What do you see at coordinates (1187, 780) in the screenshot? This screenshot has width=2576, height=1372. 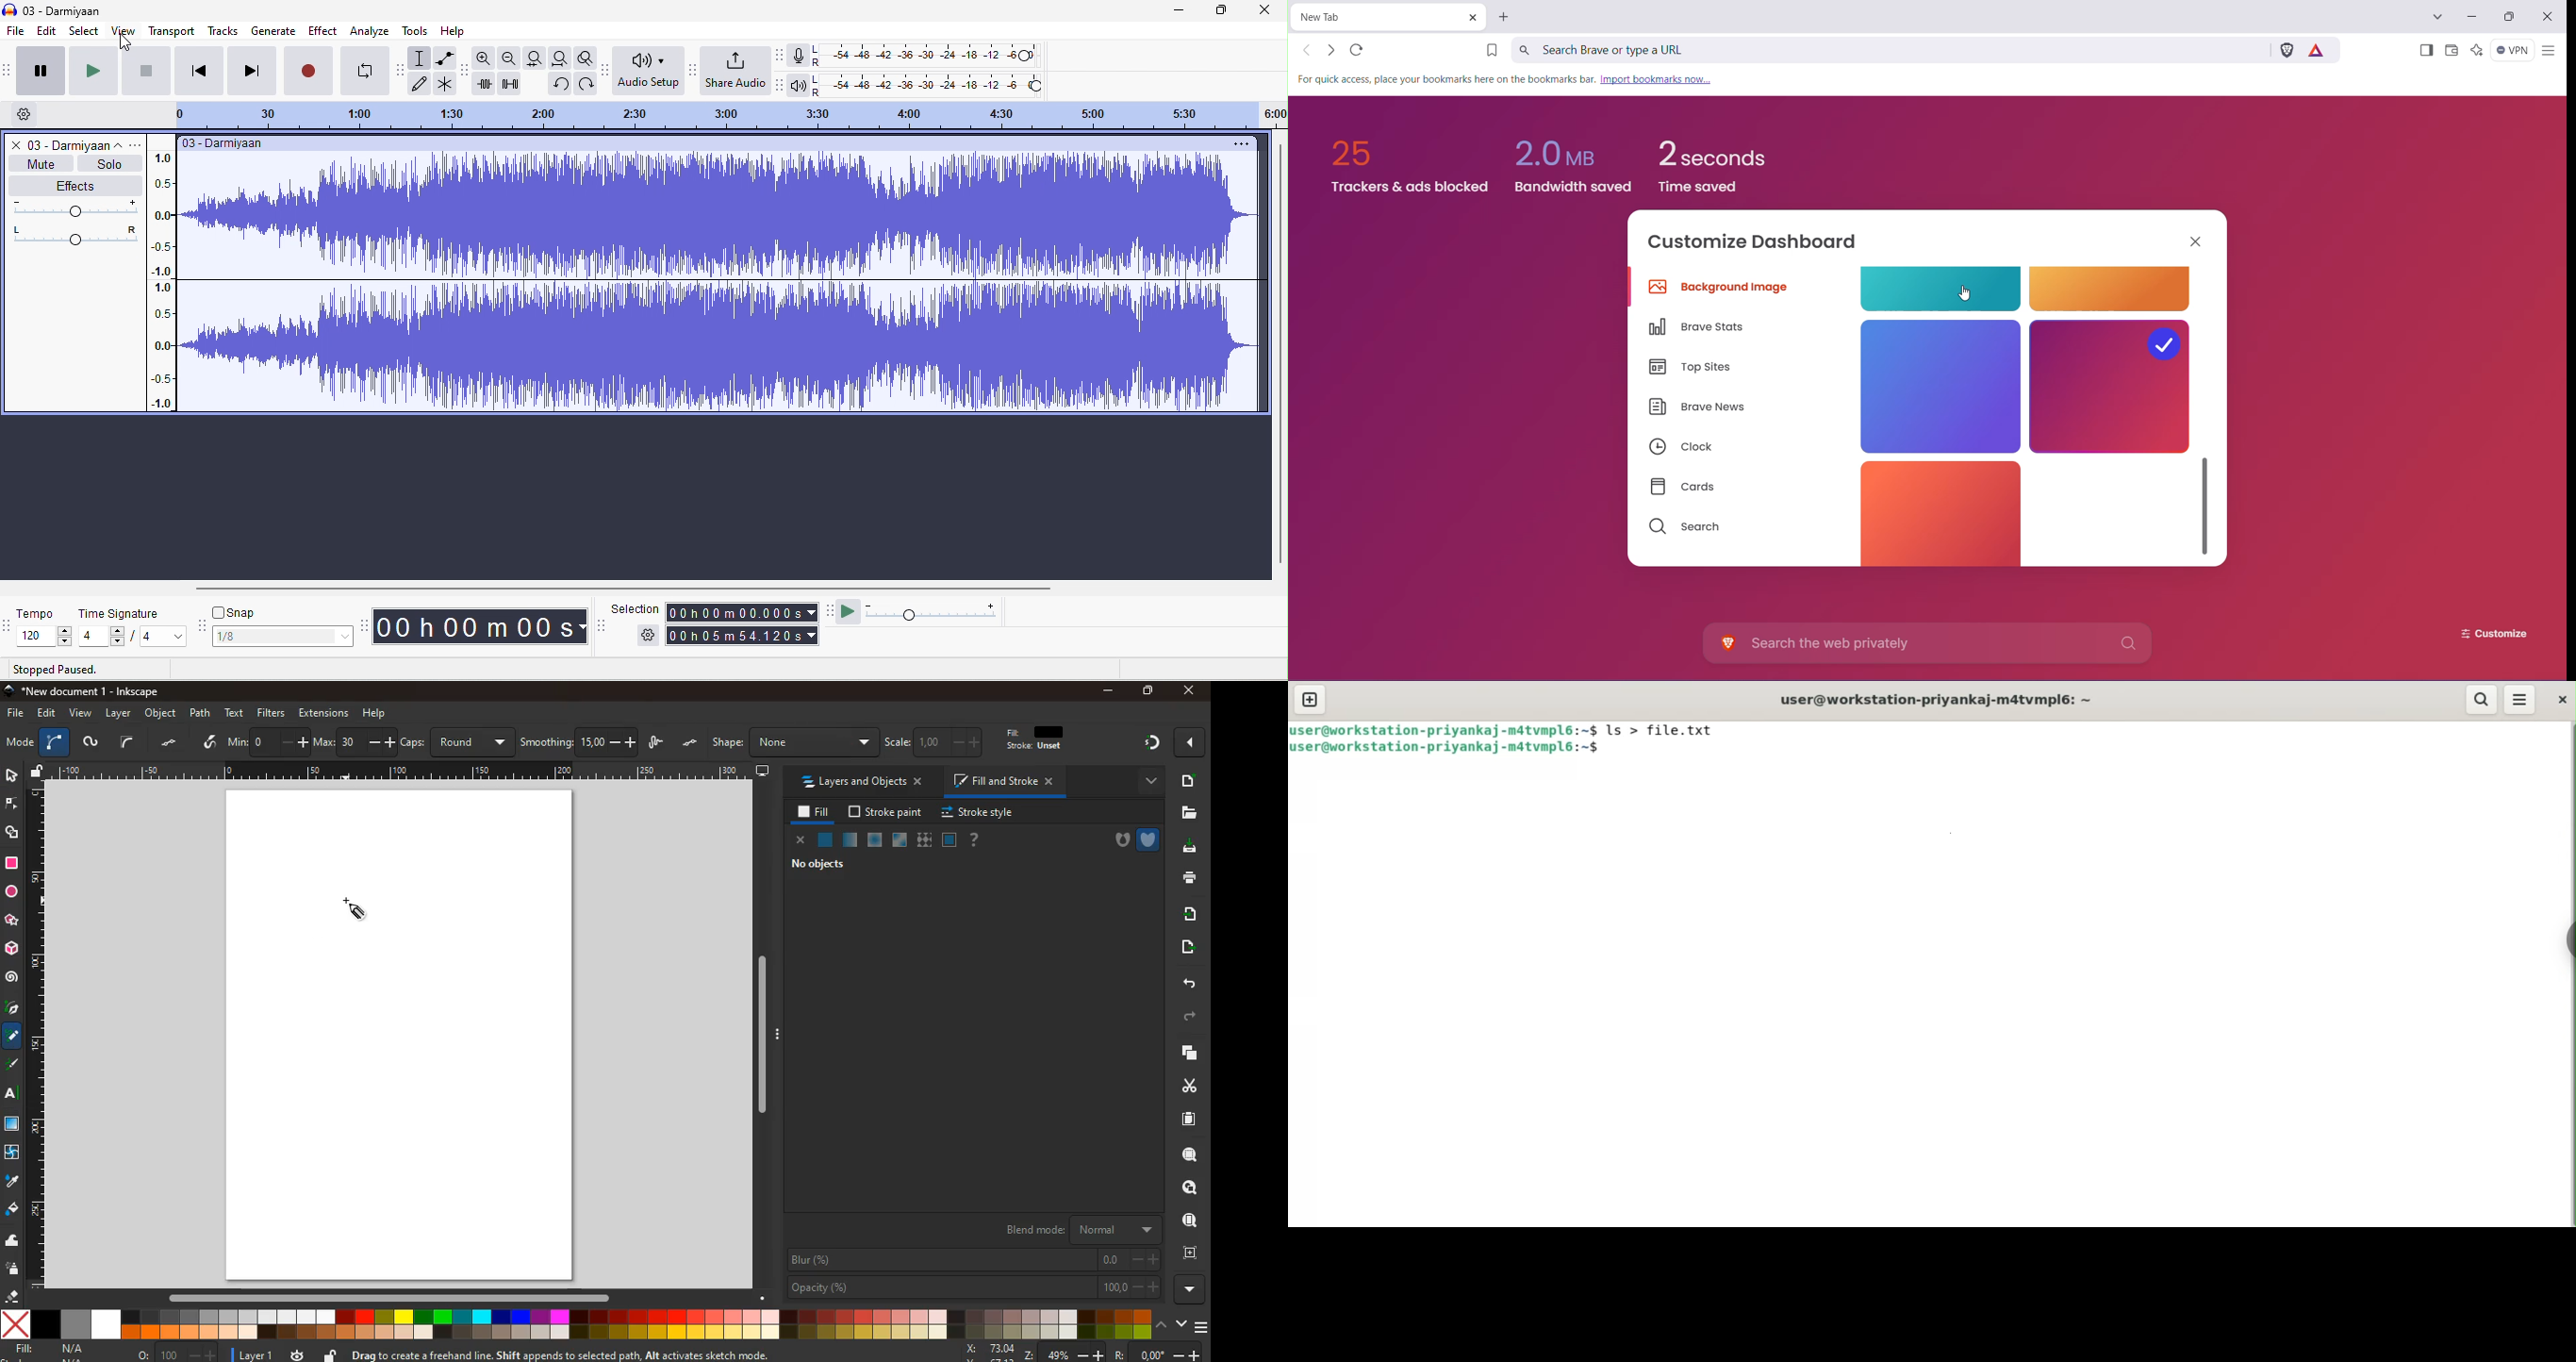 I see `document` at bounding box center [1187, 780].